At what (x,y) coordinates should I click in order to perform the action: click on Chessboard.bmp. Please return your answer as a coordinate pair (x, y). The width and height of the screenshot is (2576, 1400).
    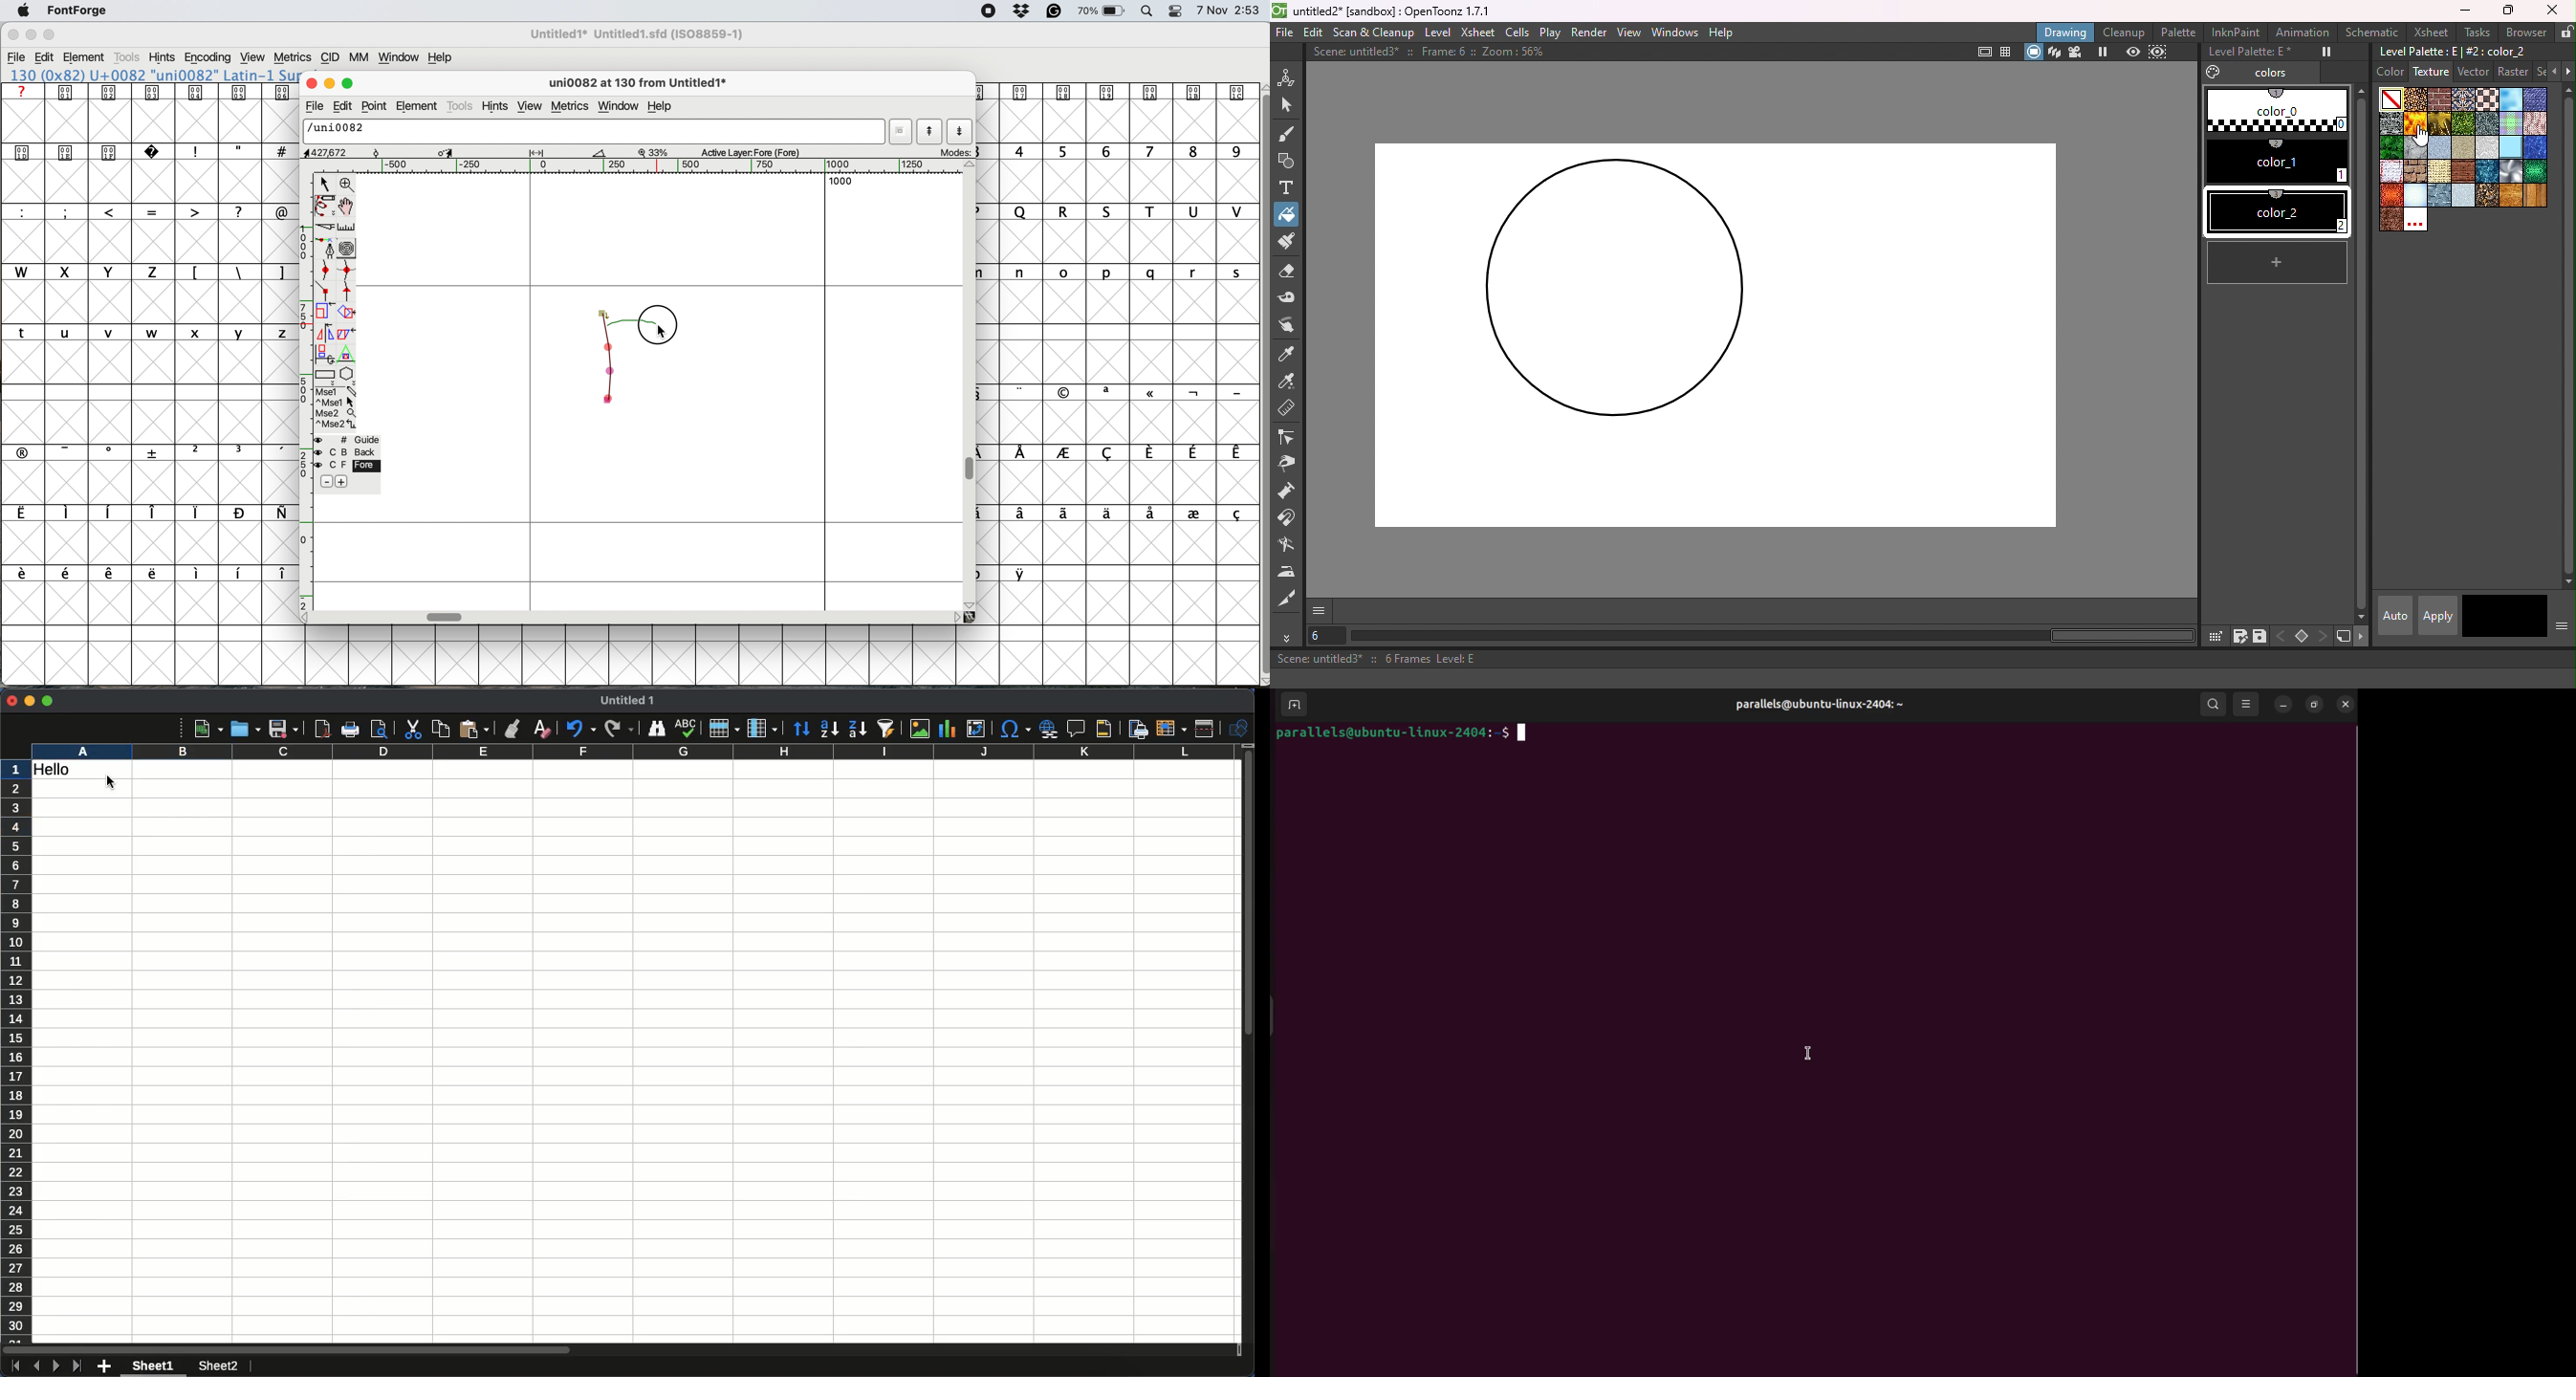
    Looking at the image, I should click on (2487, 99).